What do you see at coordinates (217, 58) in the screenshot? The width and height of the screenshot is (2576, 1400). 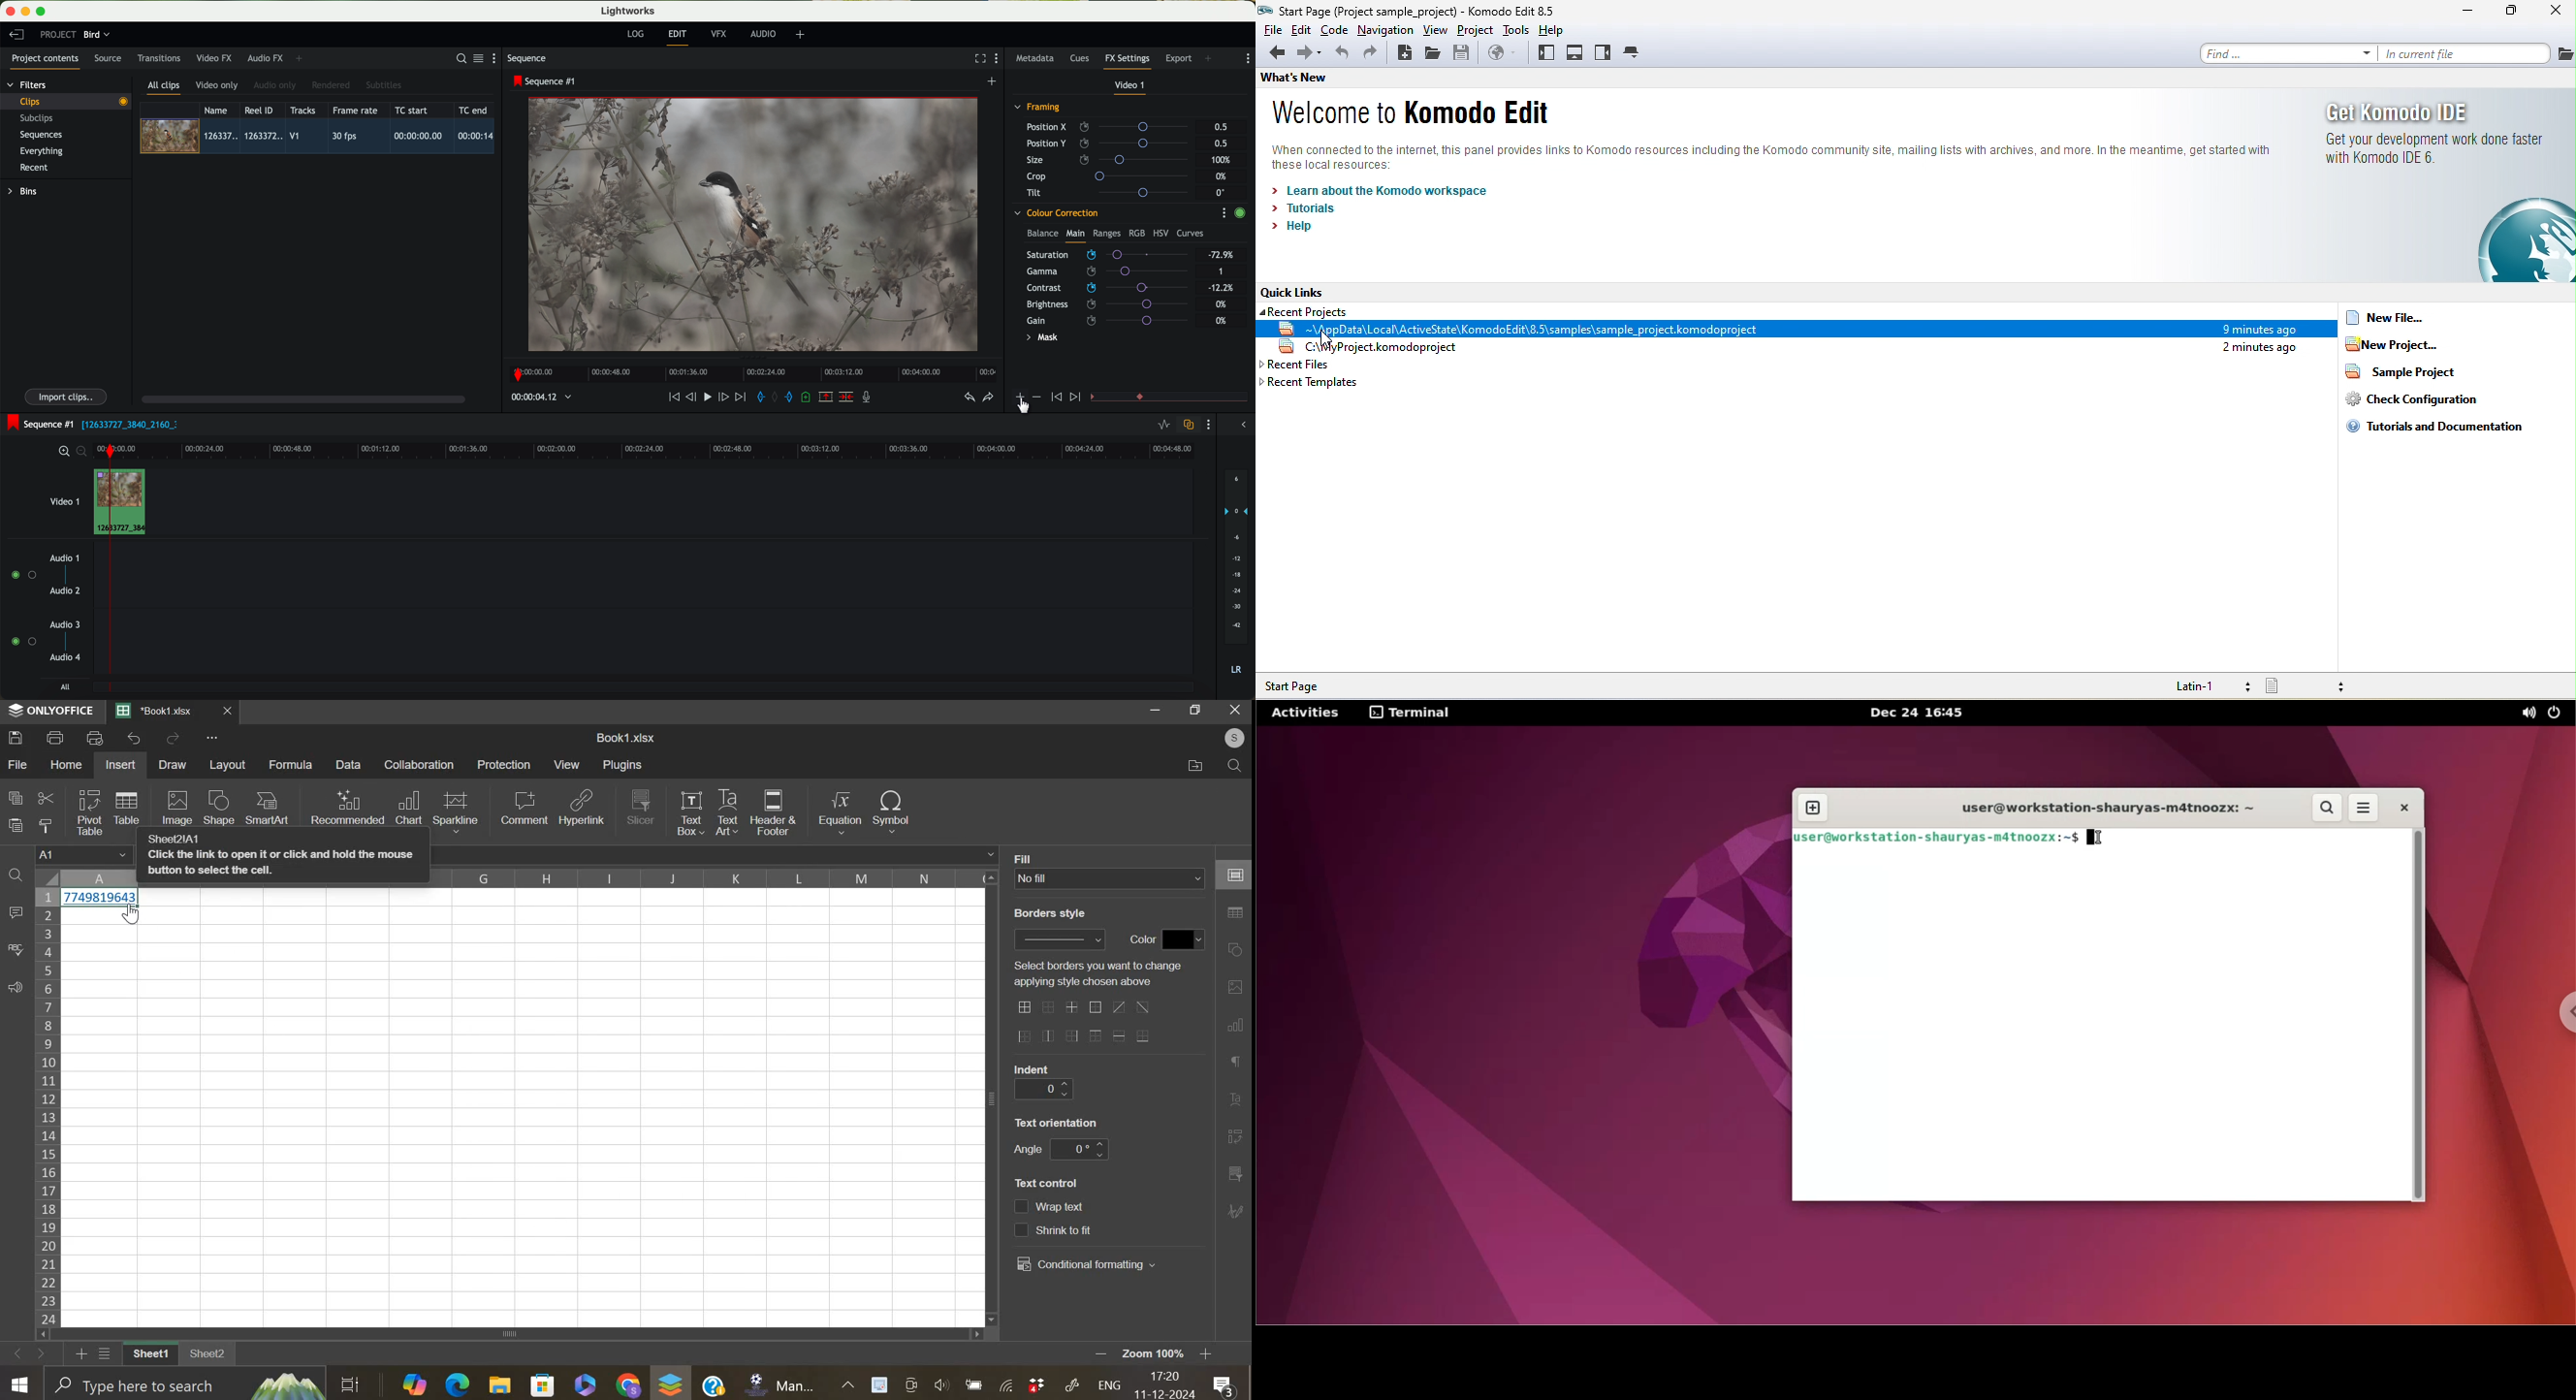 I see `video FX` at bounding box center [217, 58].